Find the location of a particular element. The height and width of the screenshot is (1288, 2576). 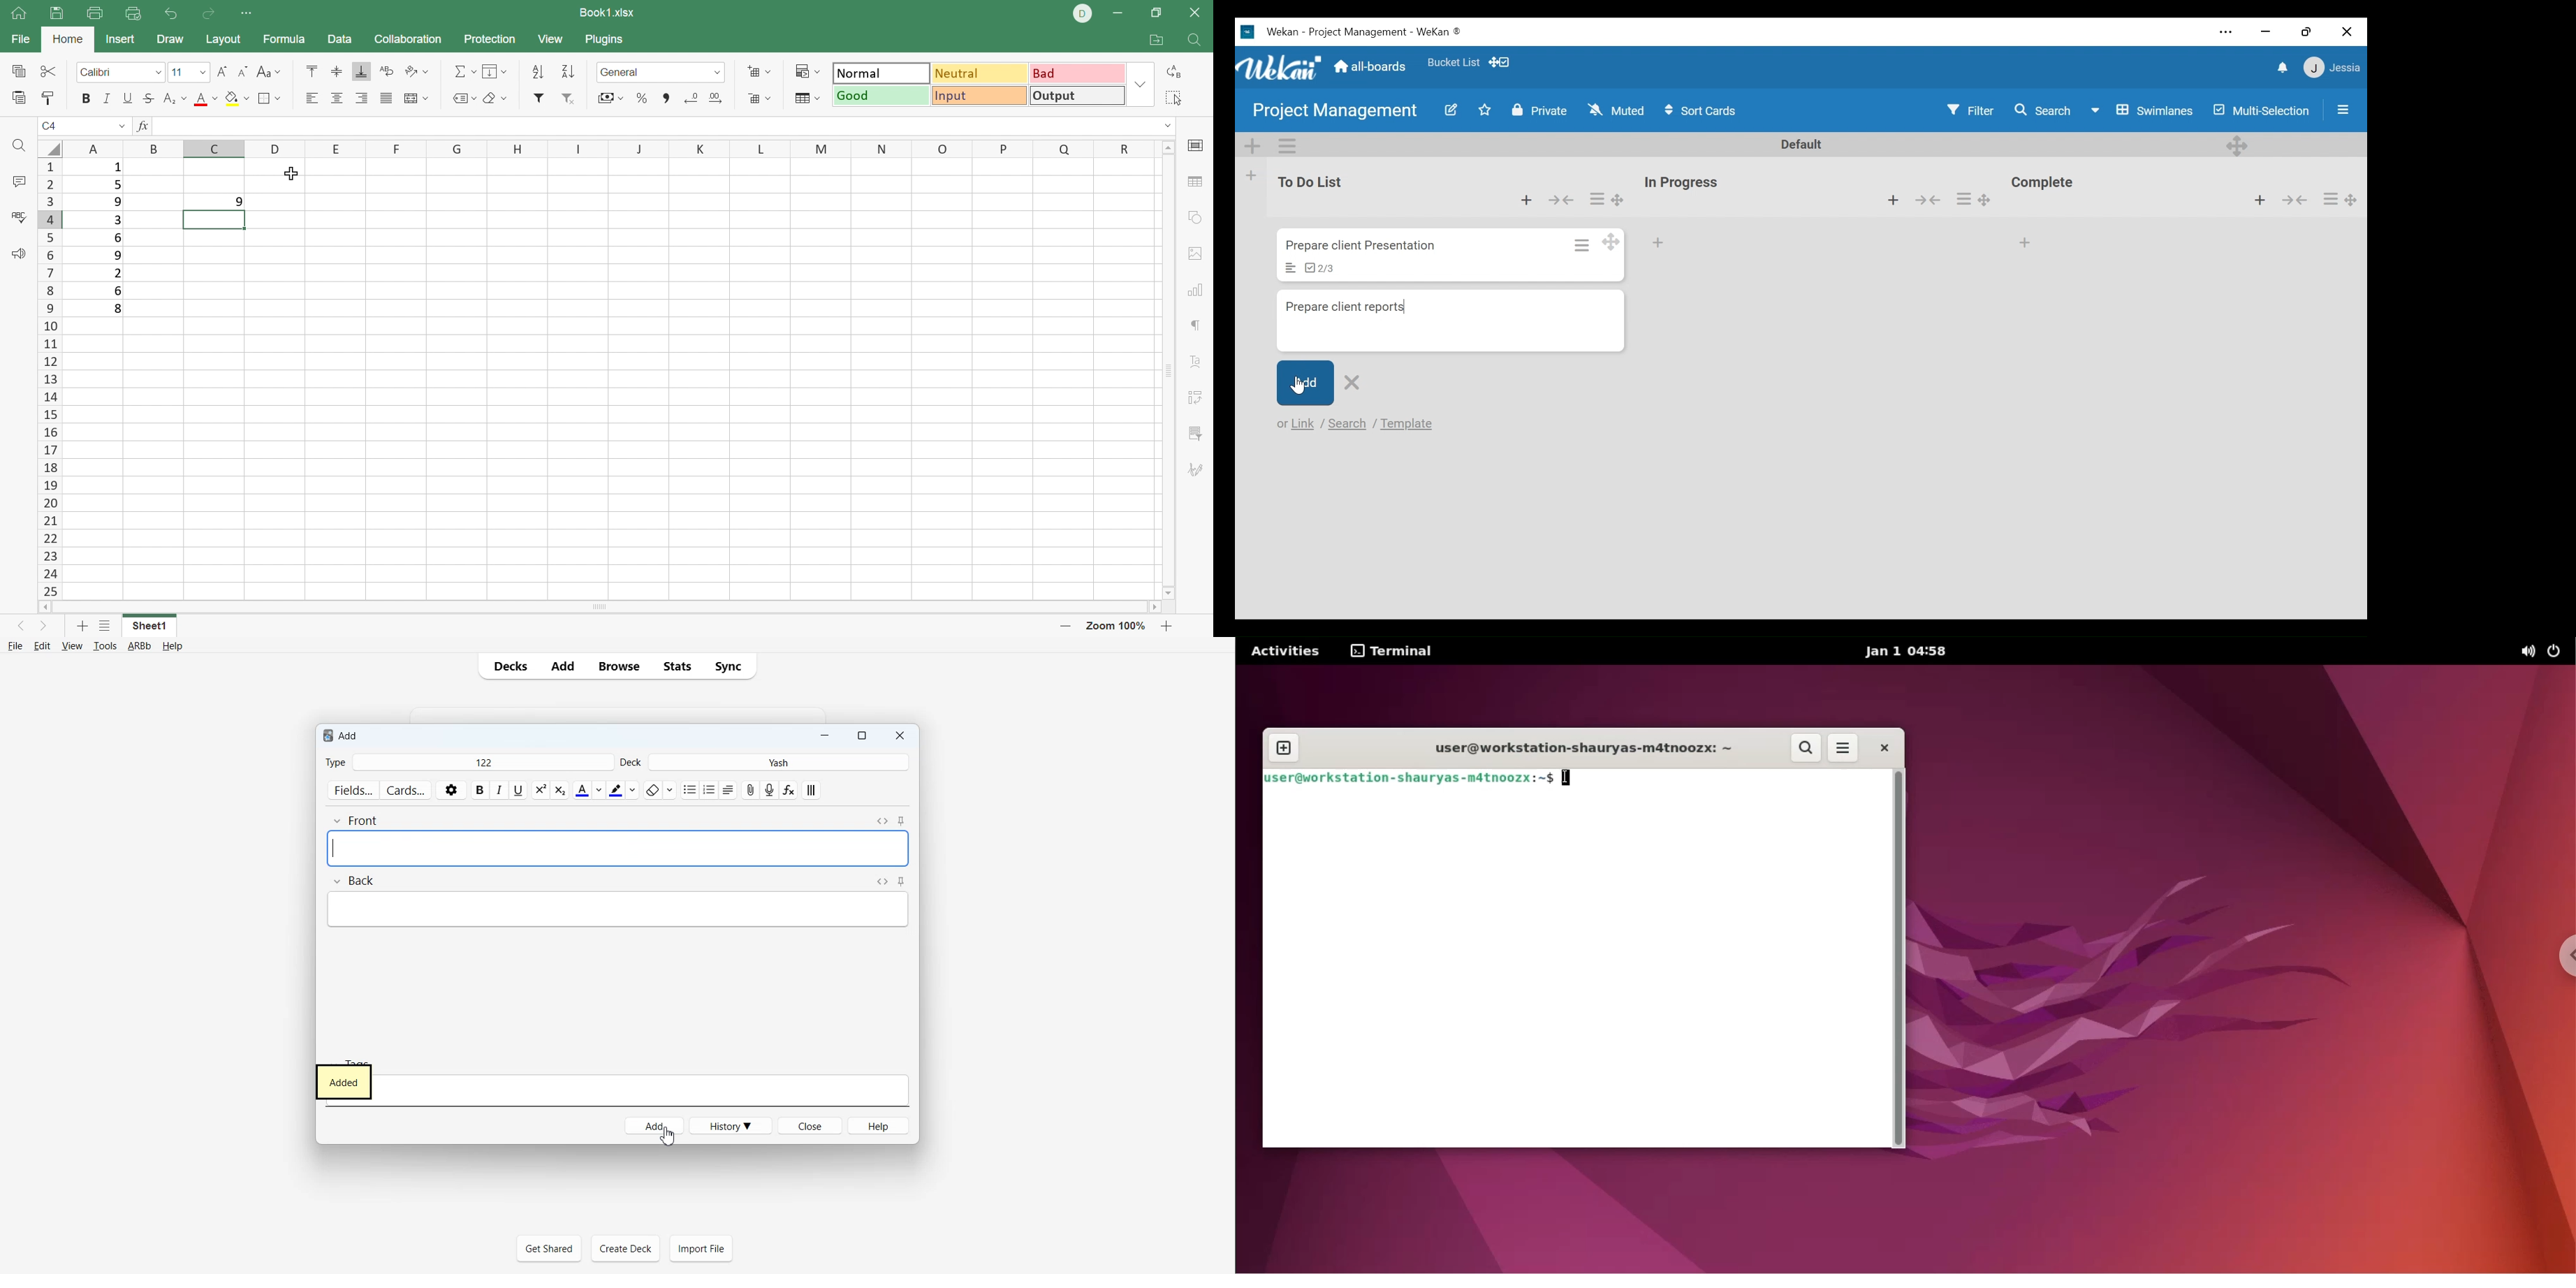

Muted is located at coordinates (1616, 110).